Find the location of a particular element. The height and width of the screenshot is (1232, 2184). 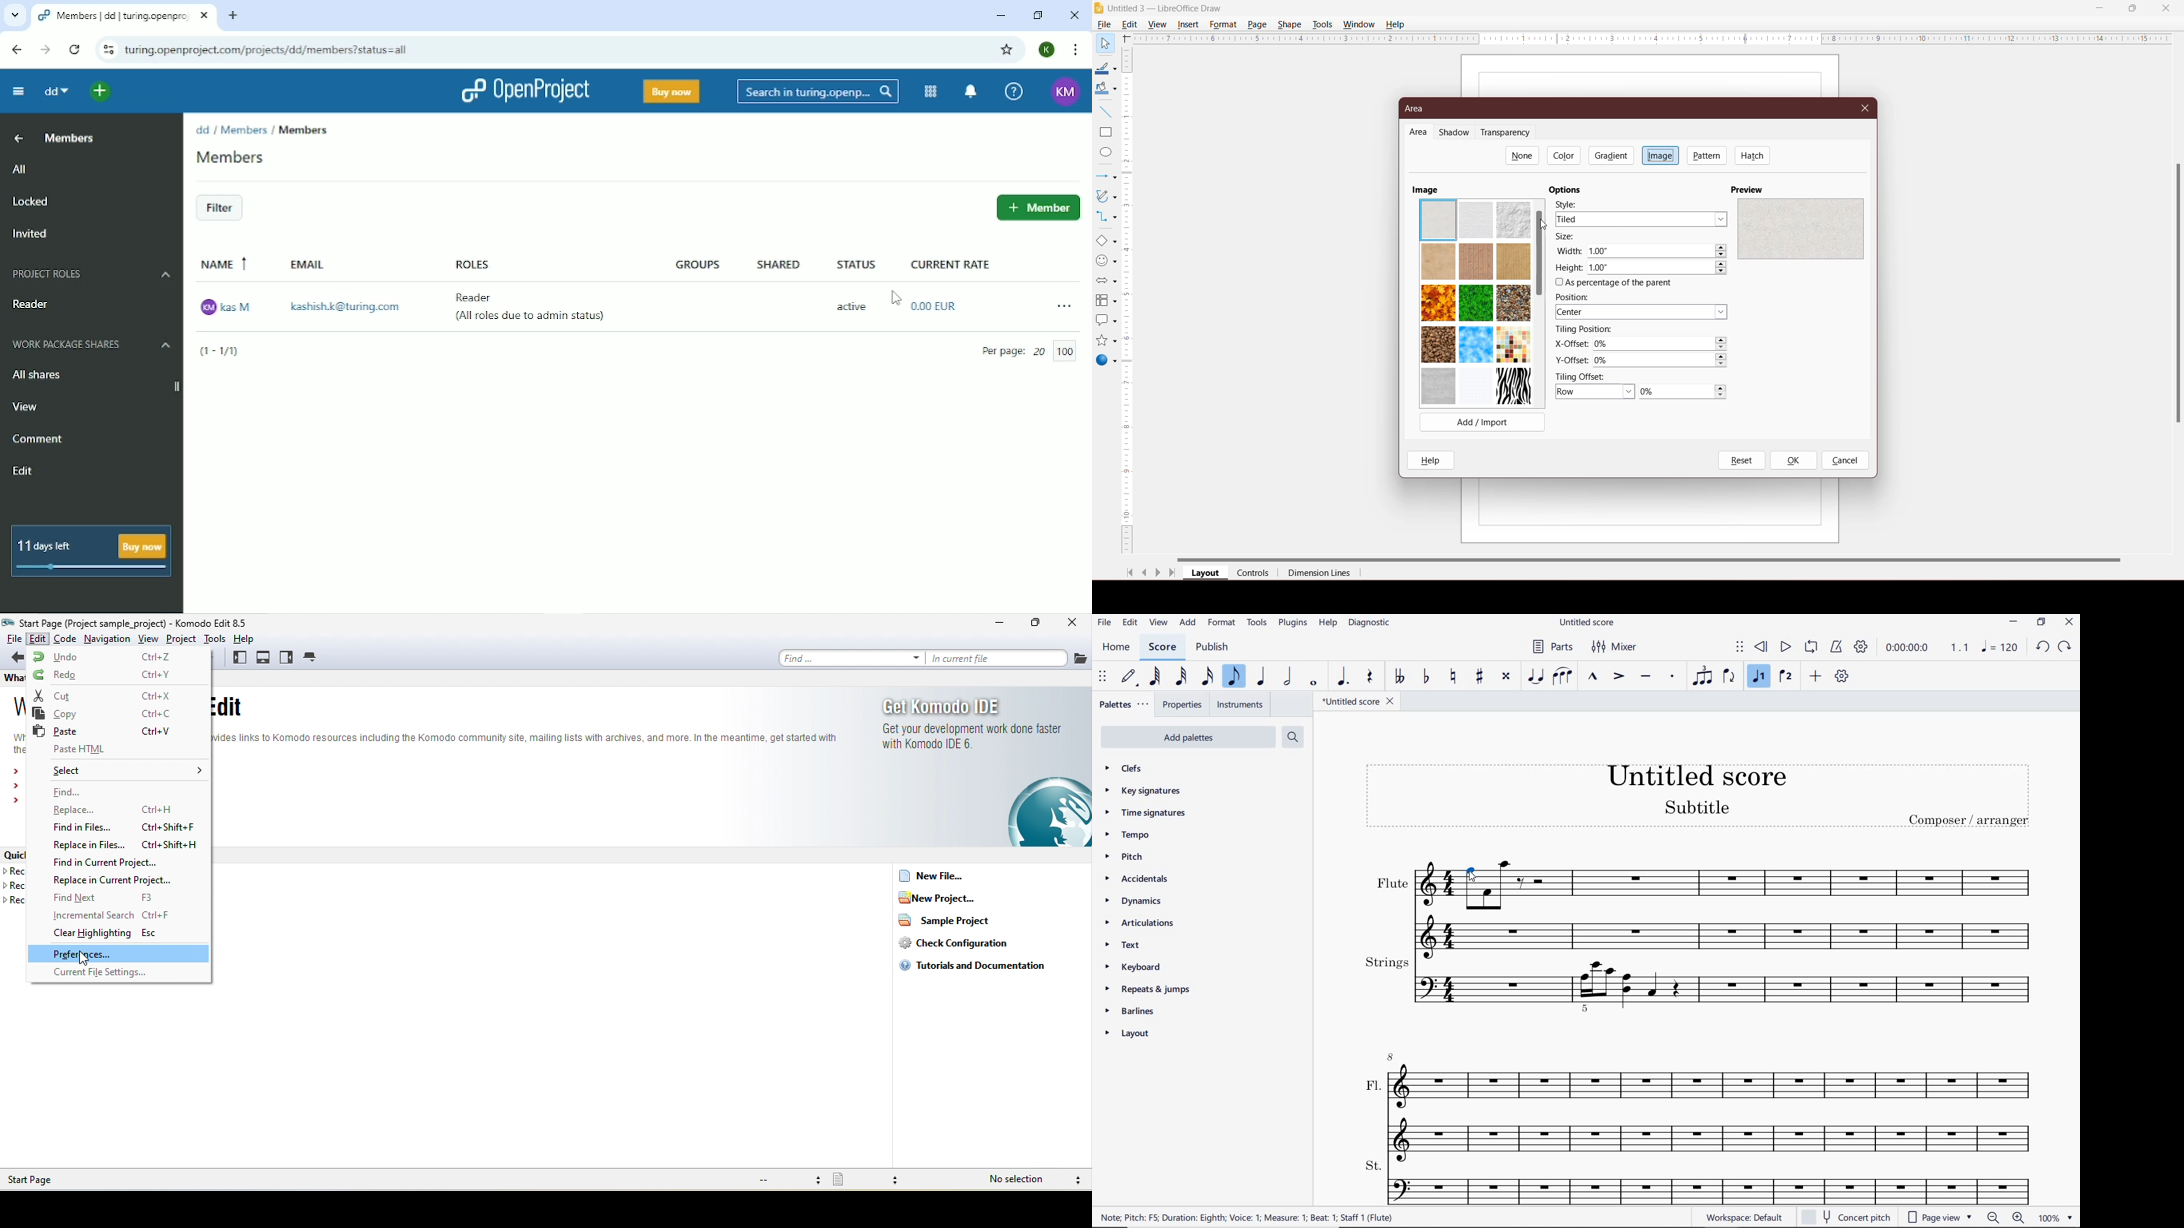

Curves and Polygons is located at coordinates (1105, 196).